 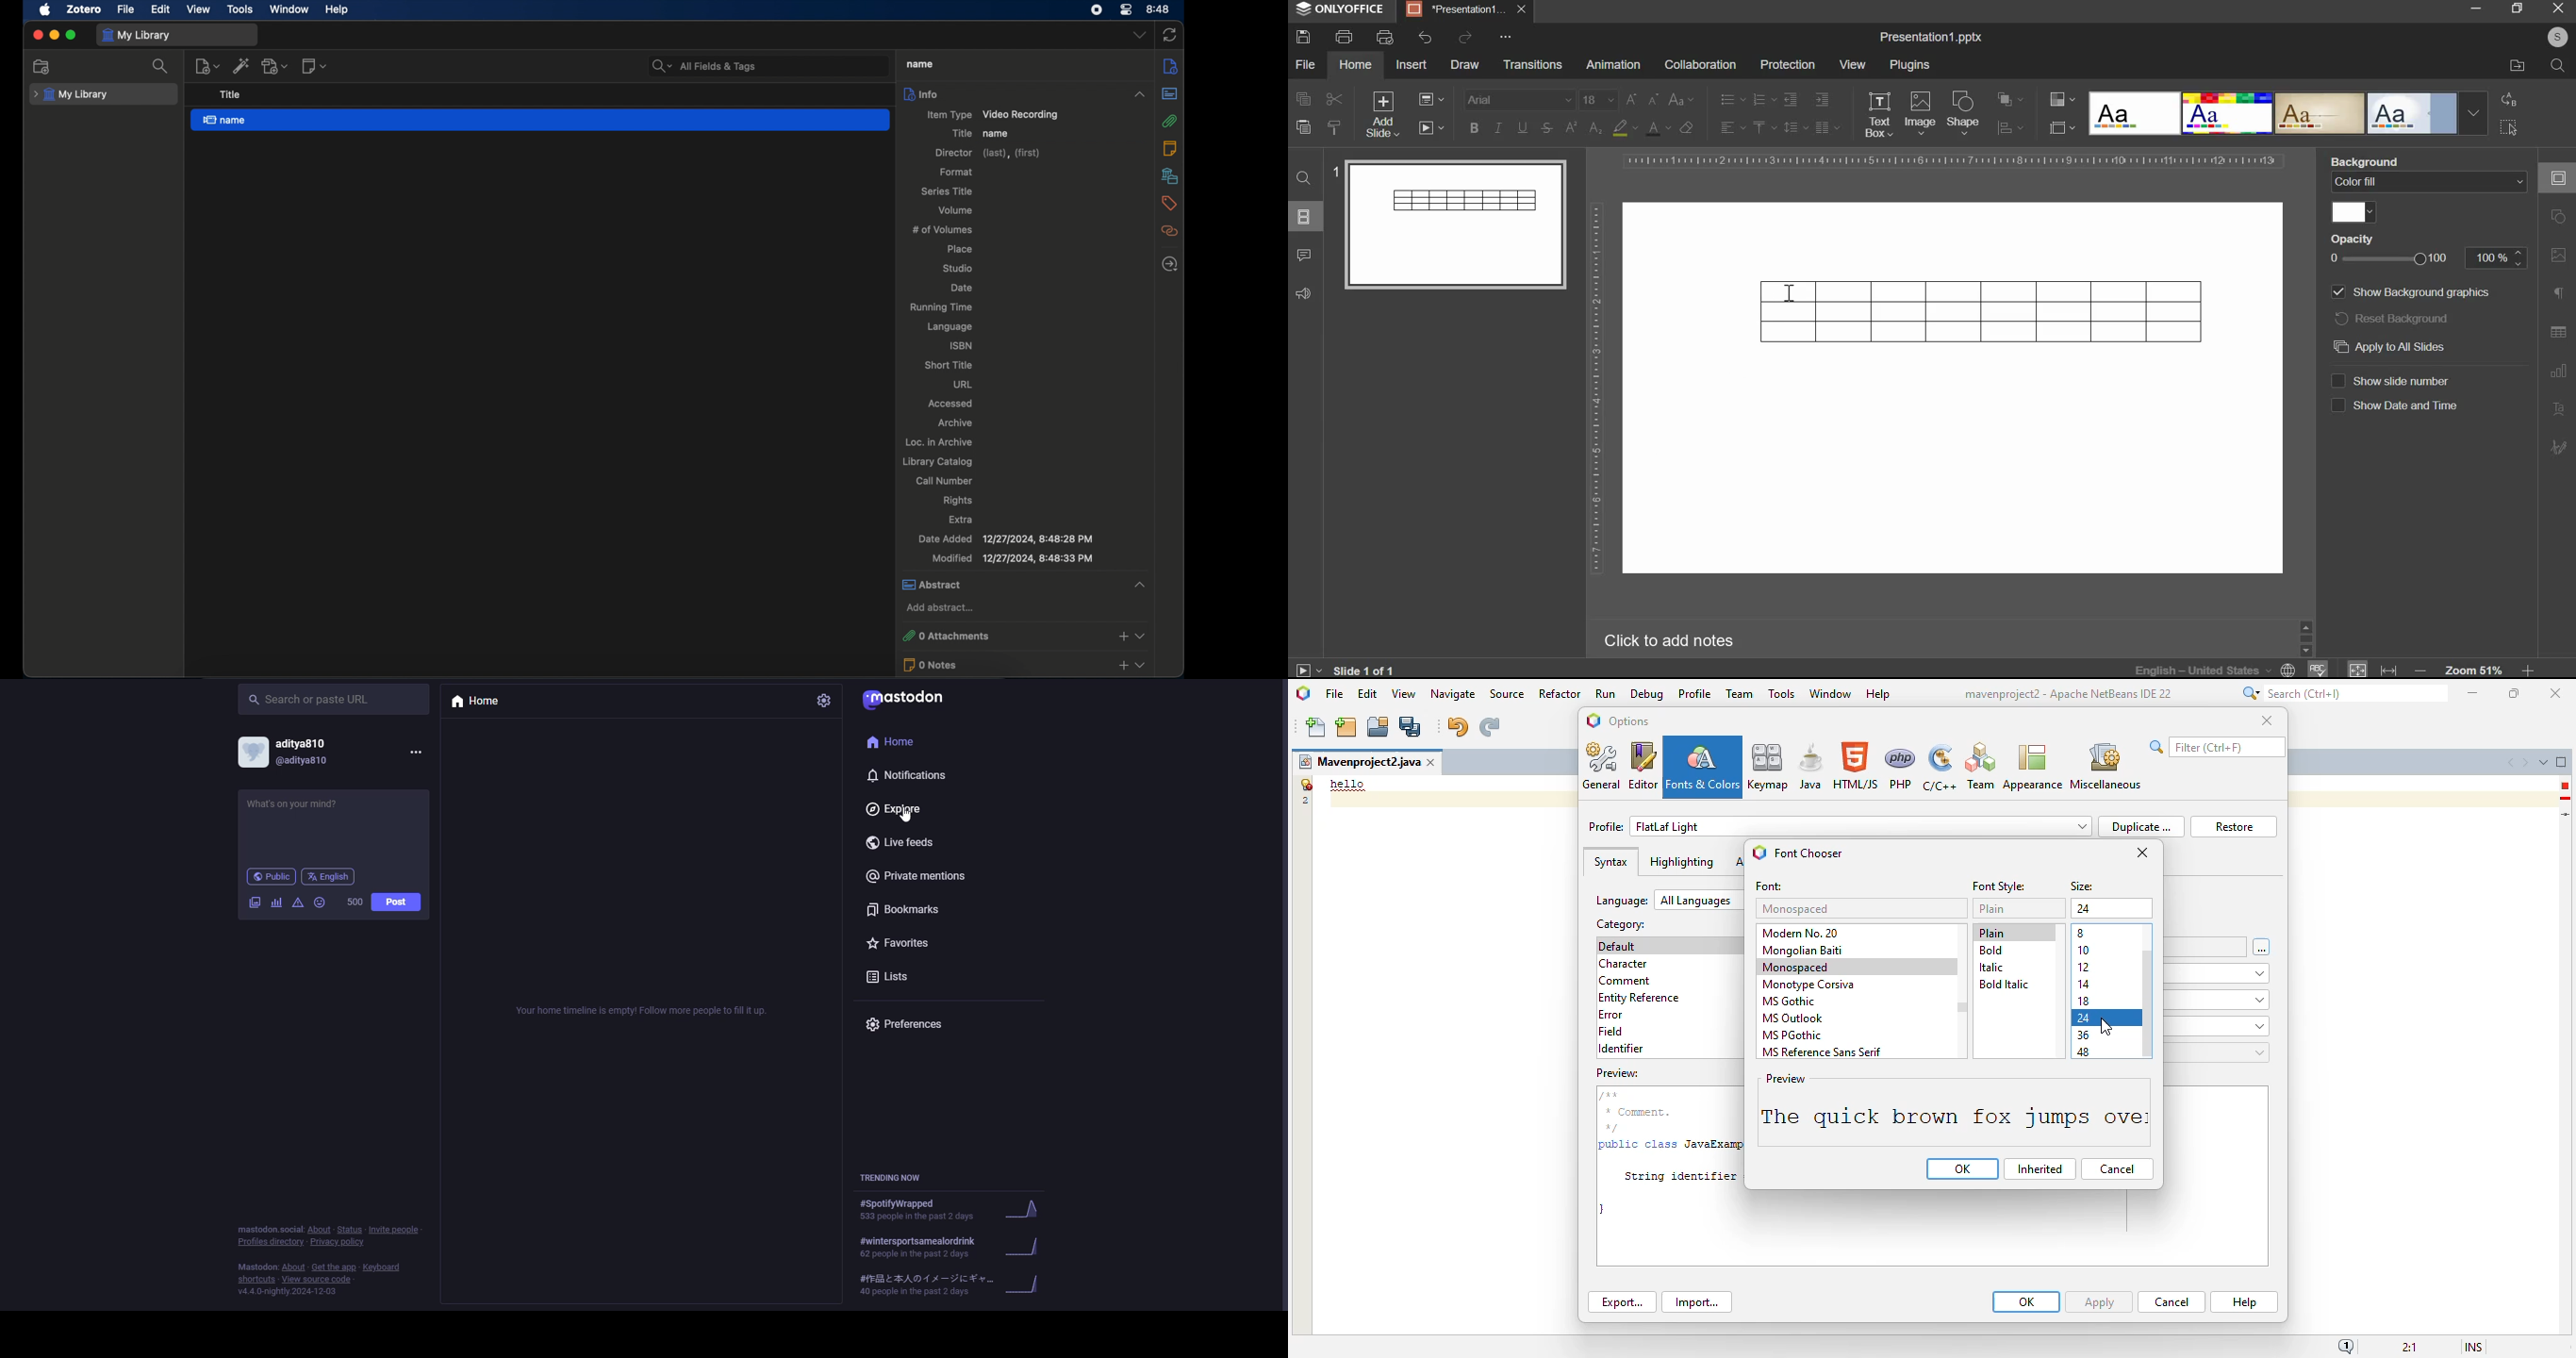 What do you see at coordinates (275, 65) in the screenshot?
I see `add attachment` at bounding box center [275, 65].